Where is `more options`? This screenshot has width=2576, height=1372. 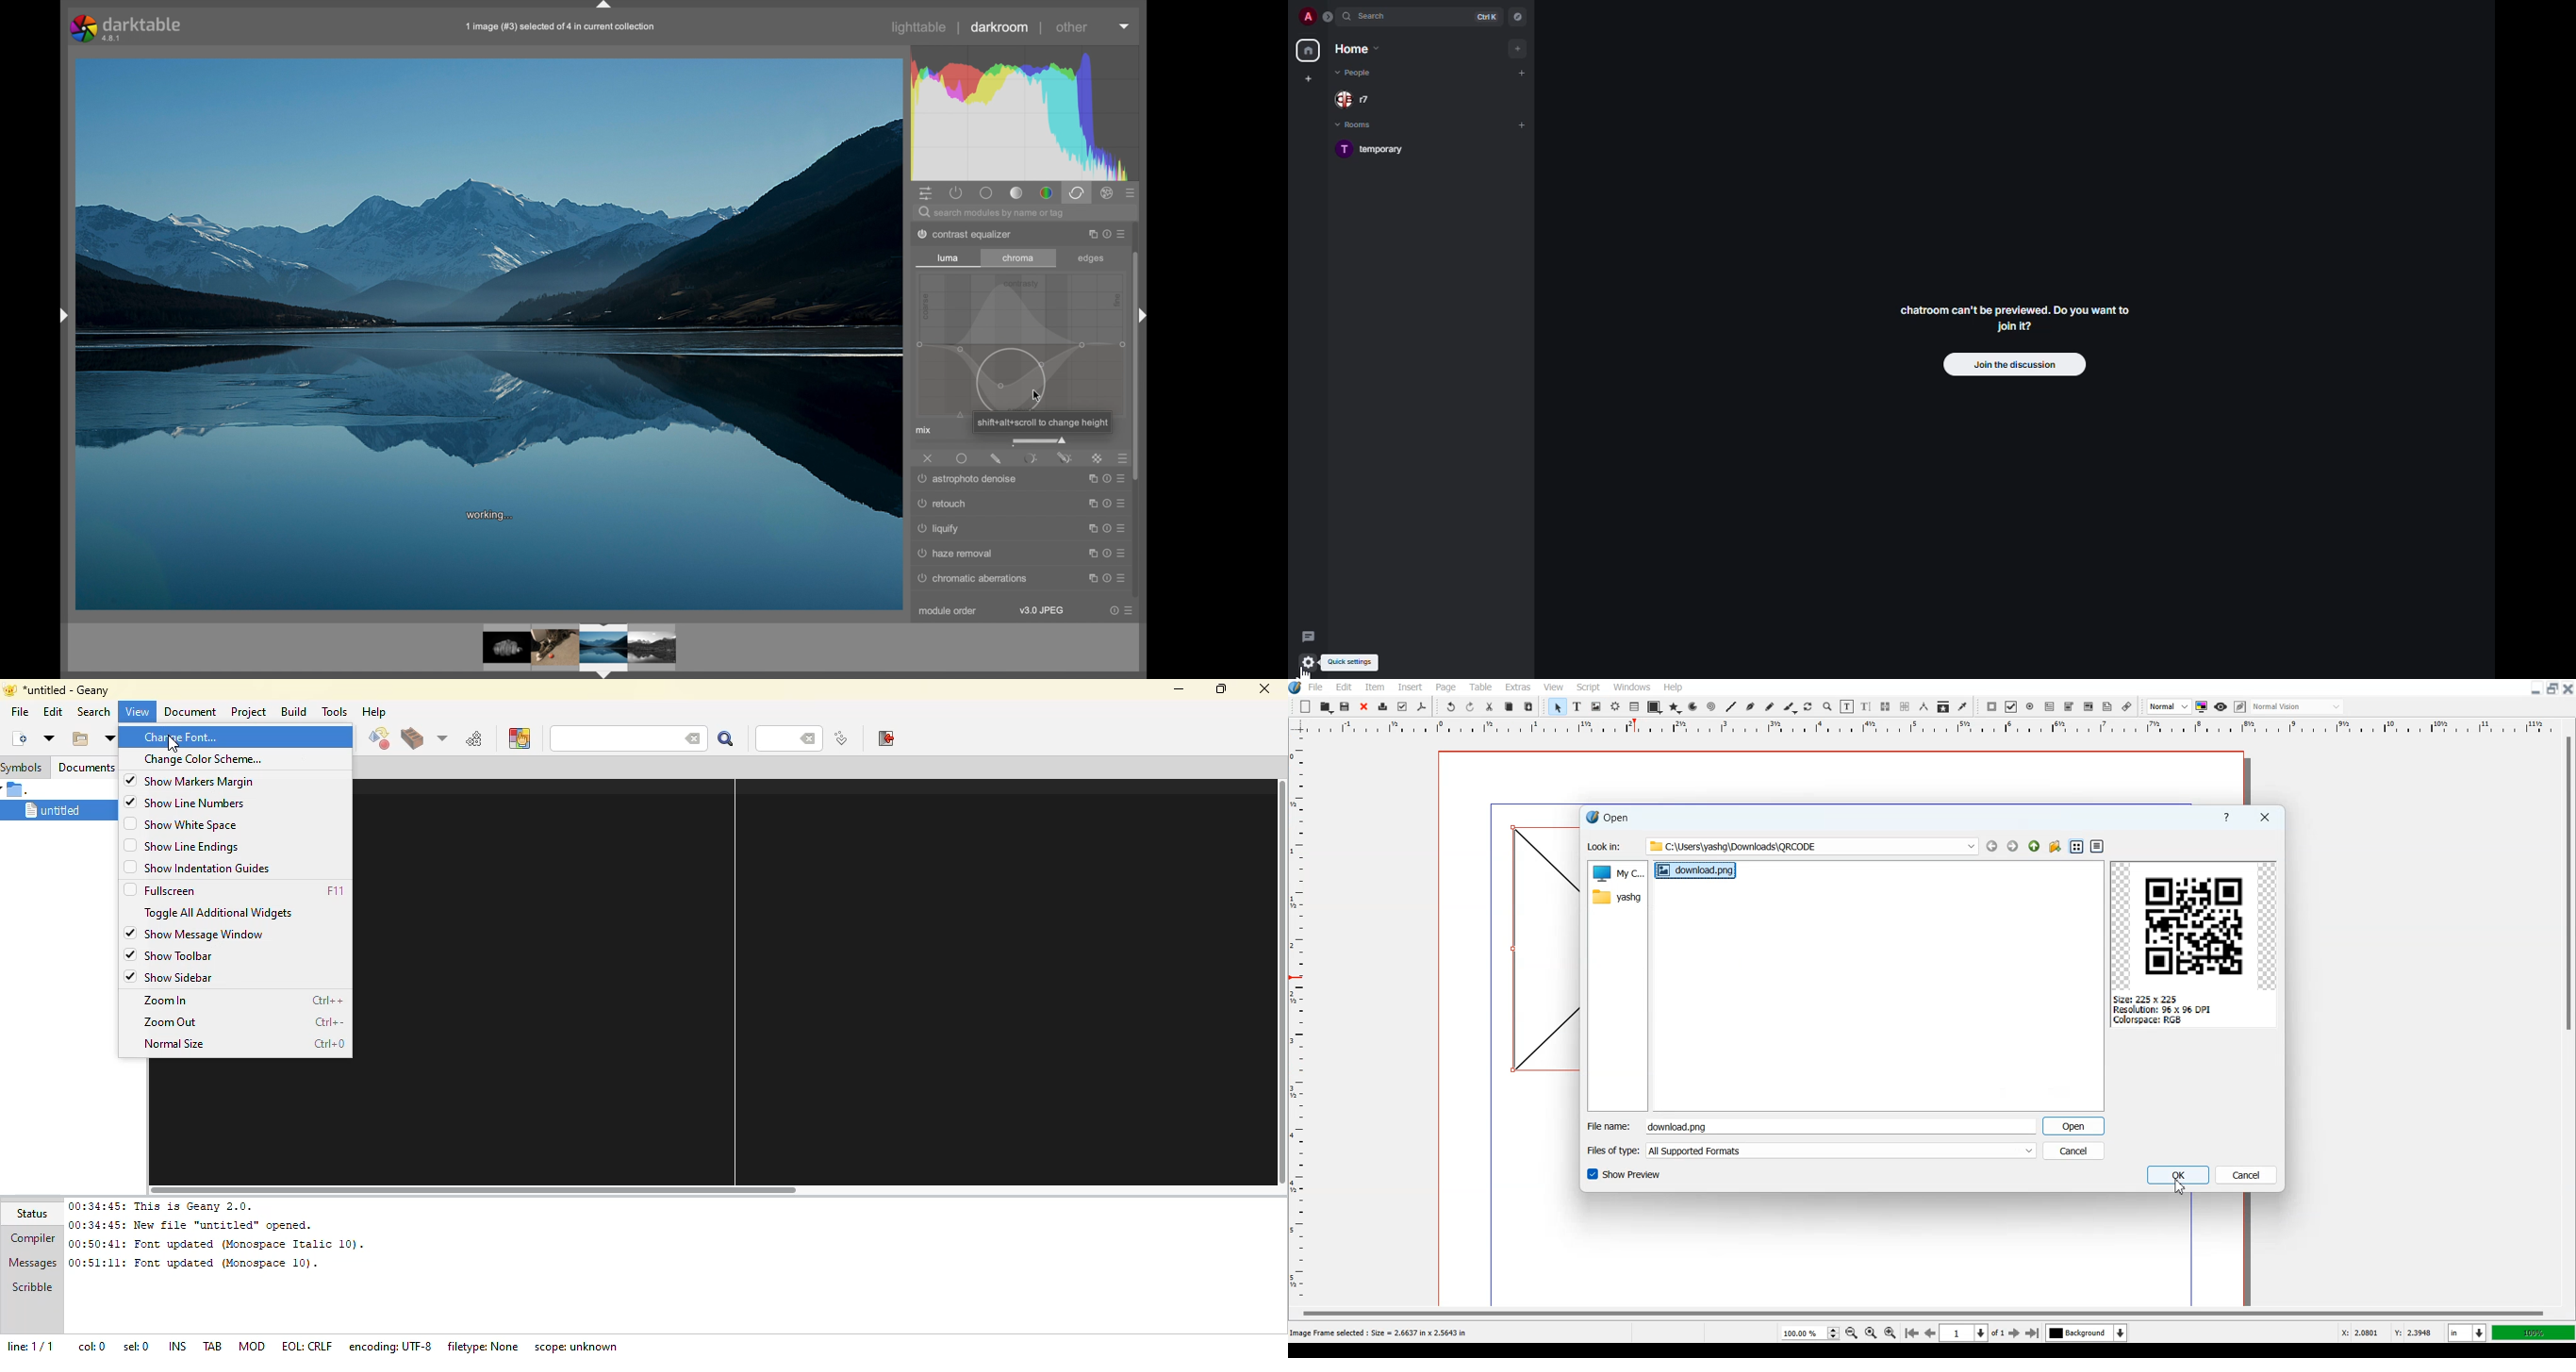 more options is located at coordinates (1104, 480).